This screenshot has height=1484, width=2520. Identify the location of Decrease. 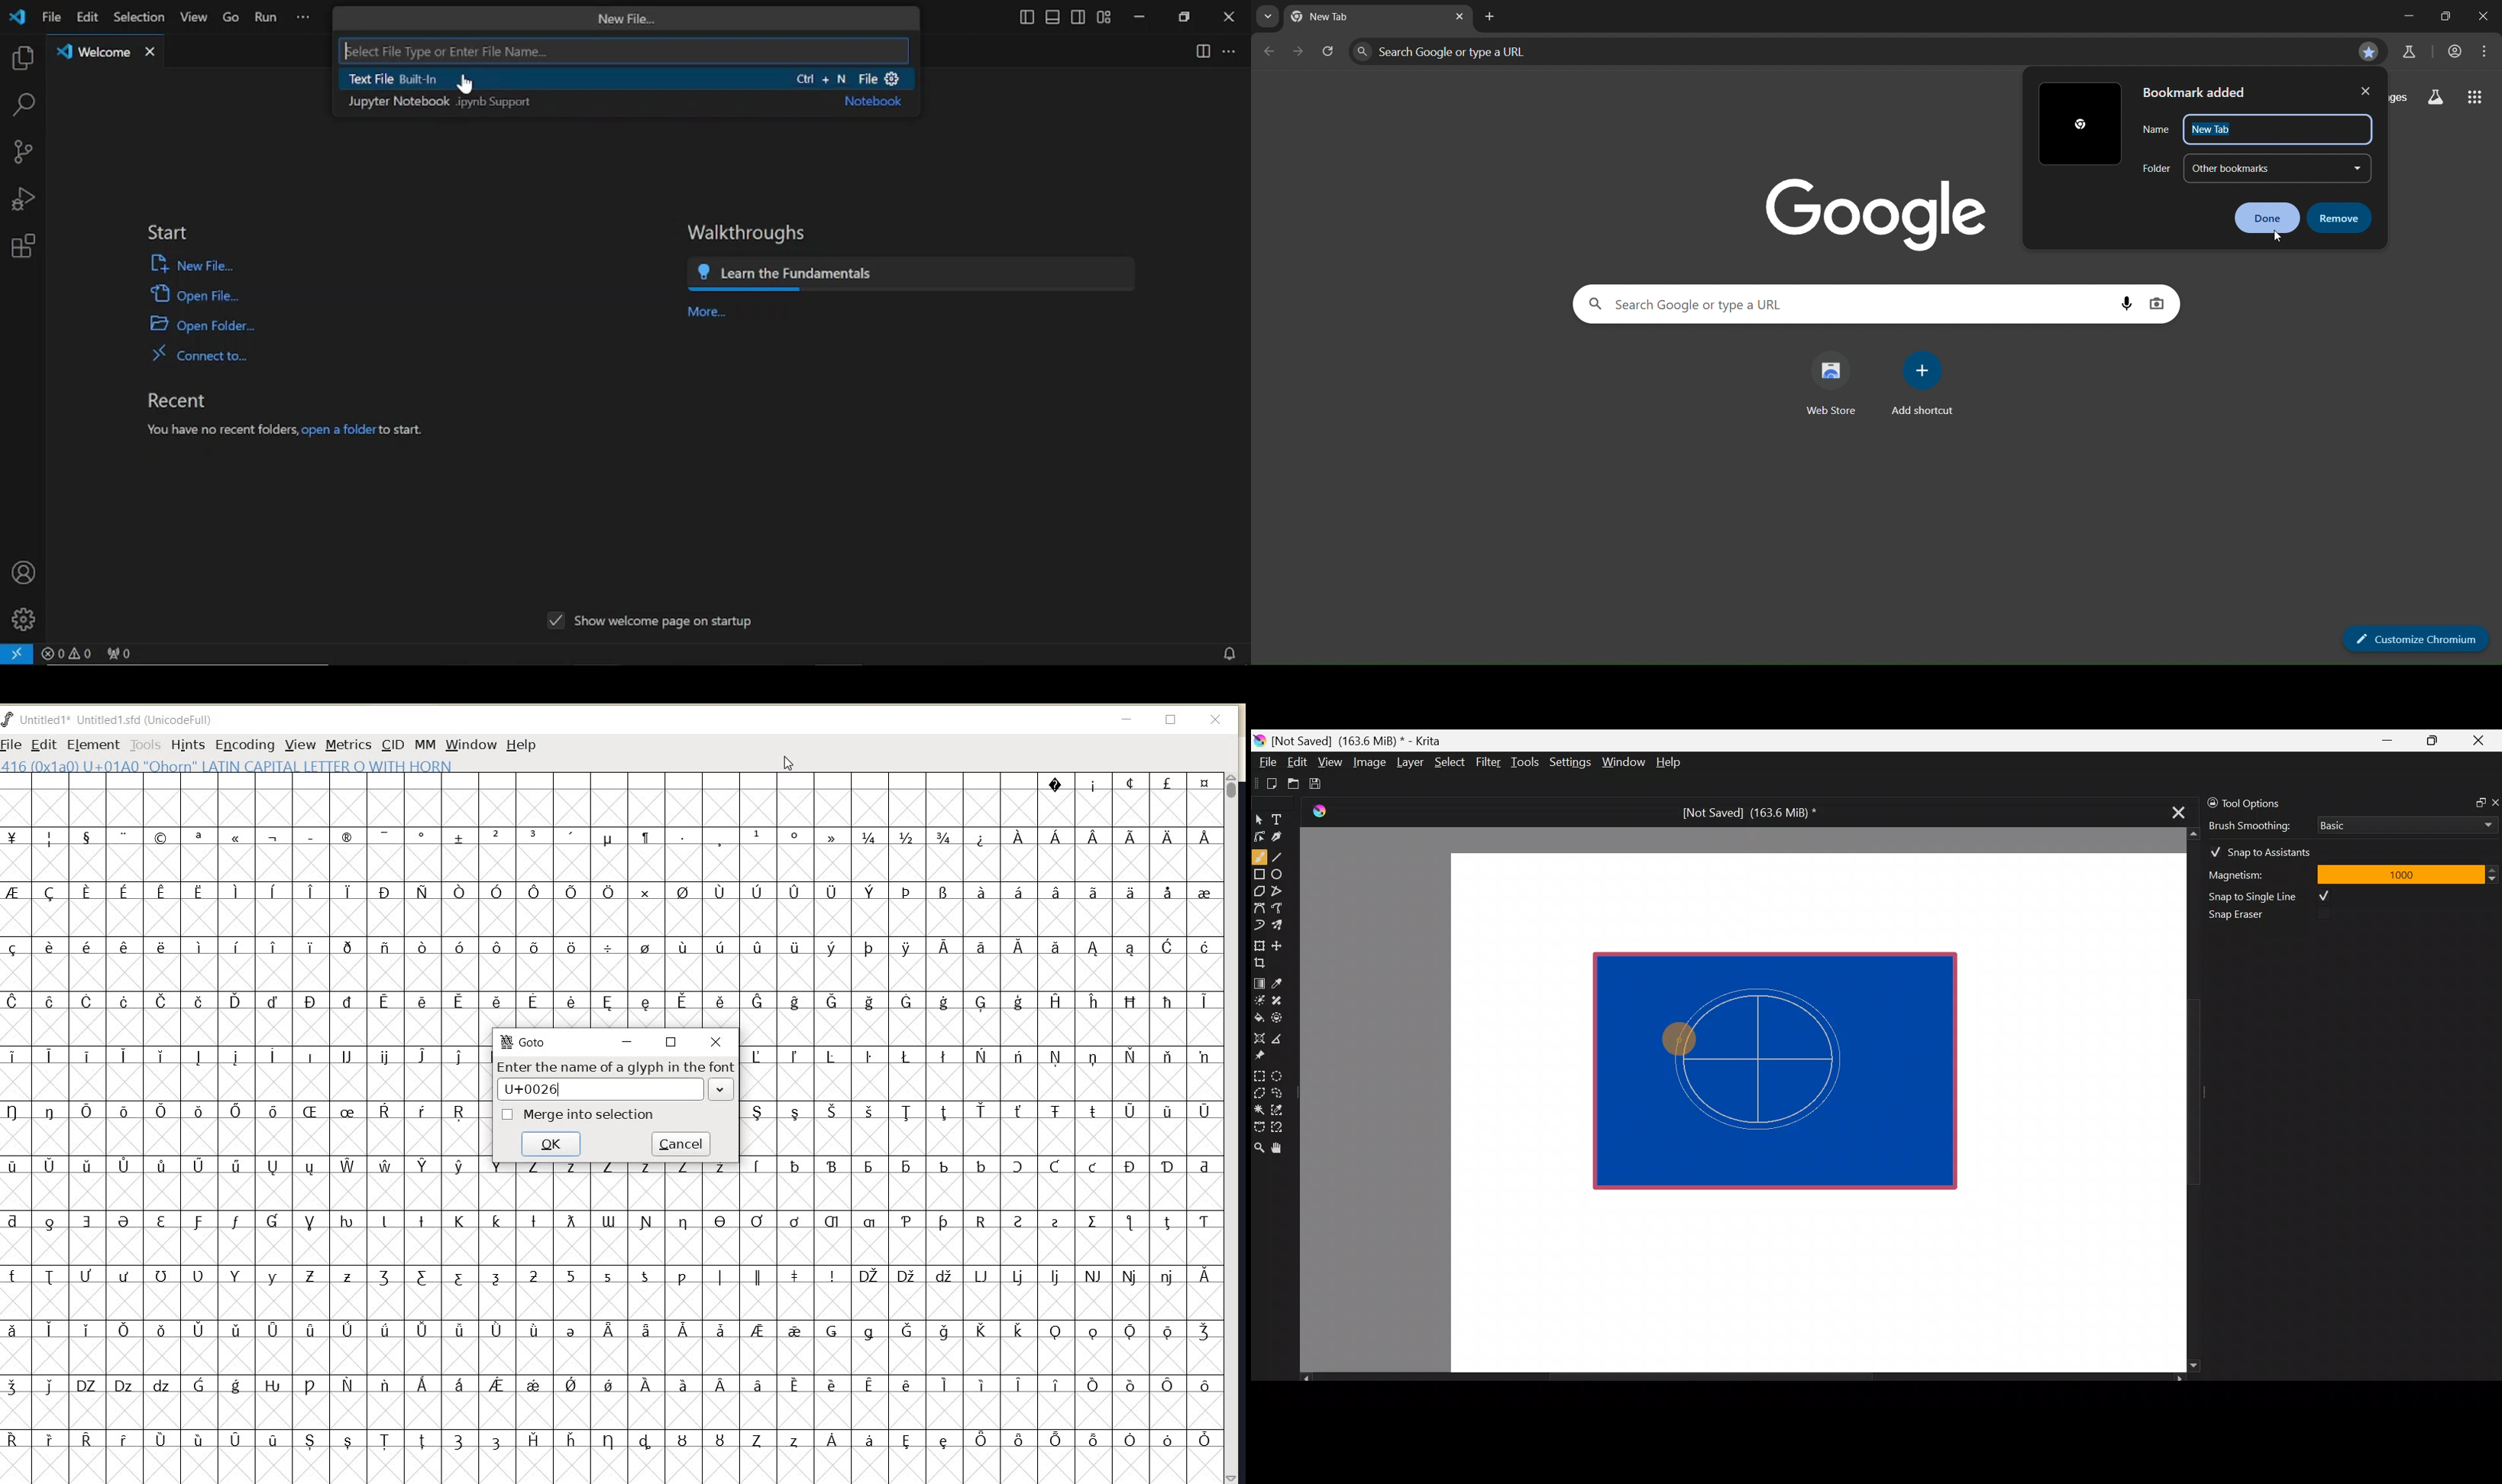
(2494, 878).